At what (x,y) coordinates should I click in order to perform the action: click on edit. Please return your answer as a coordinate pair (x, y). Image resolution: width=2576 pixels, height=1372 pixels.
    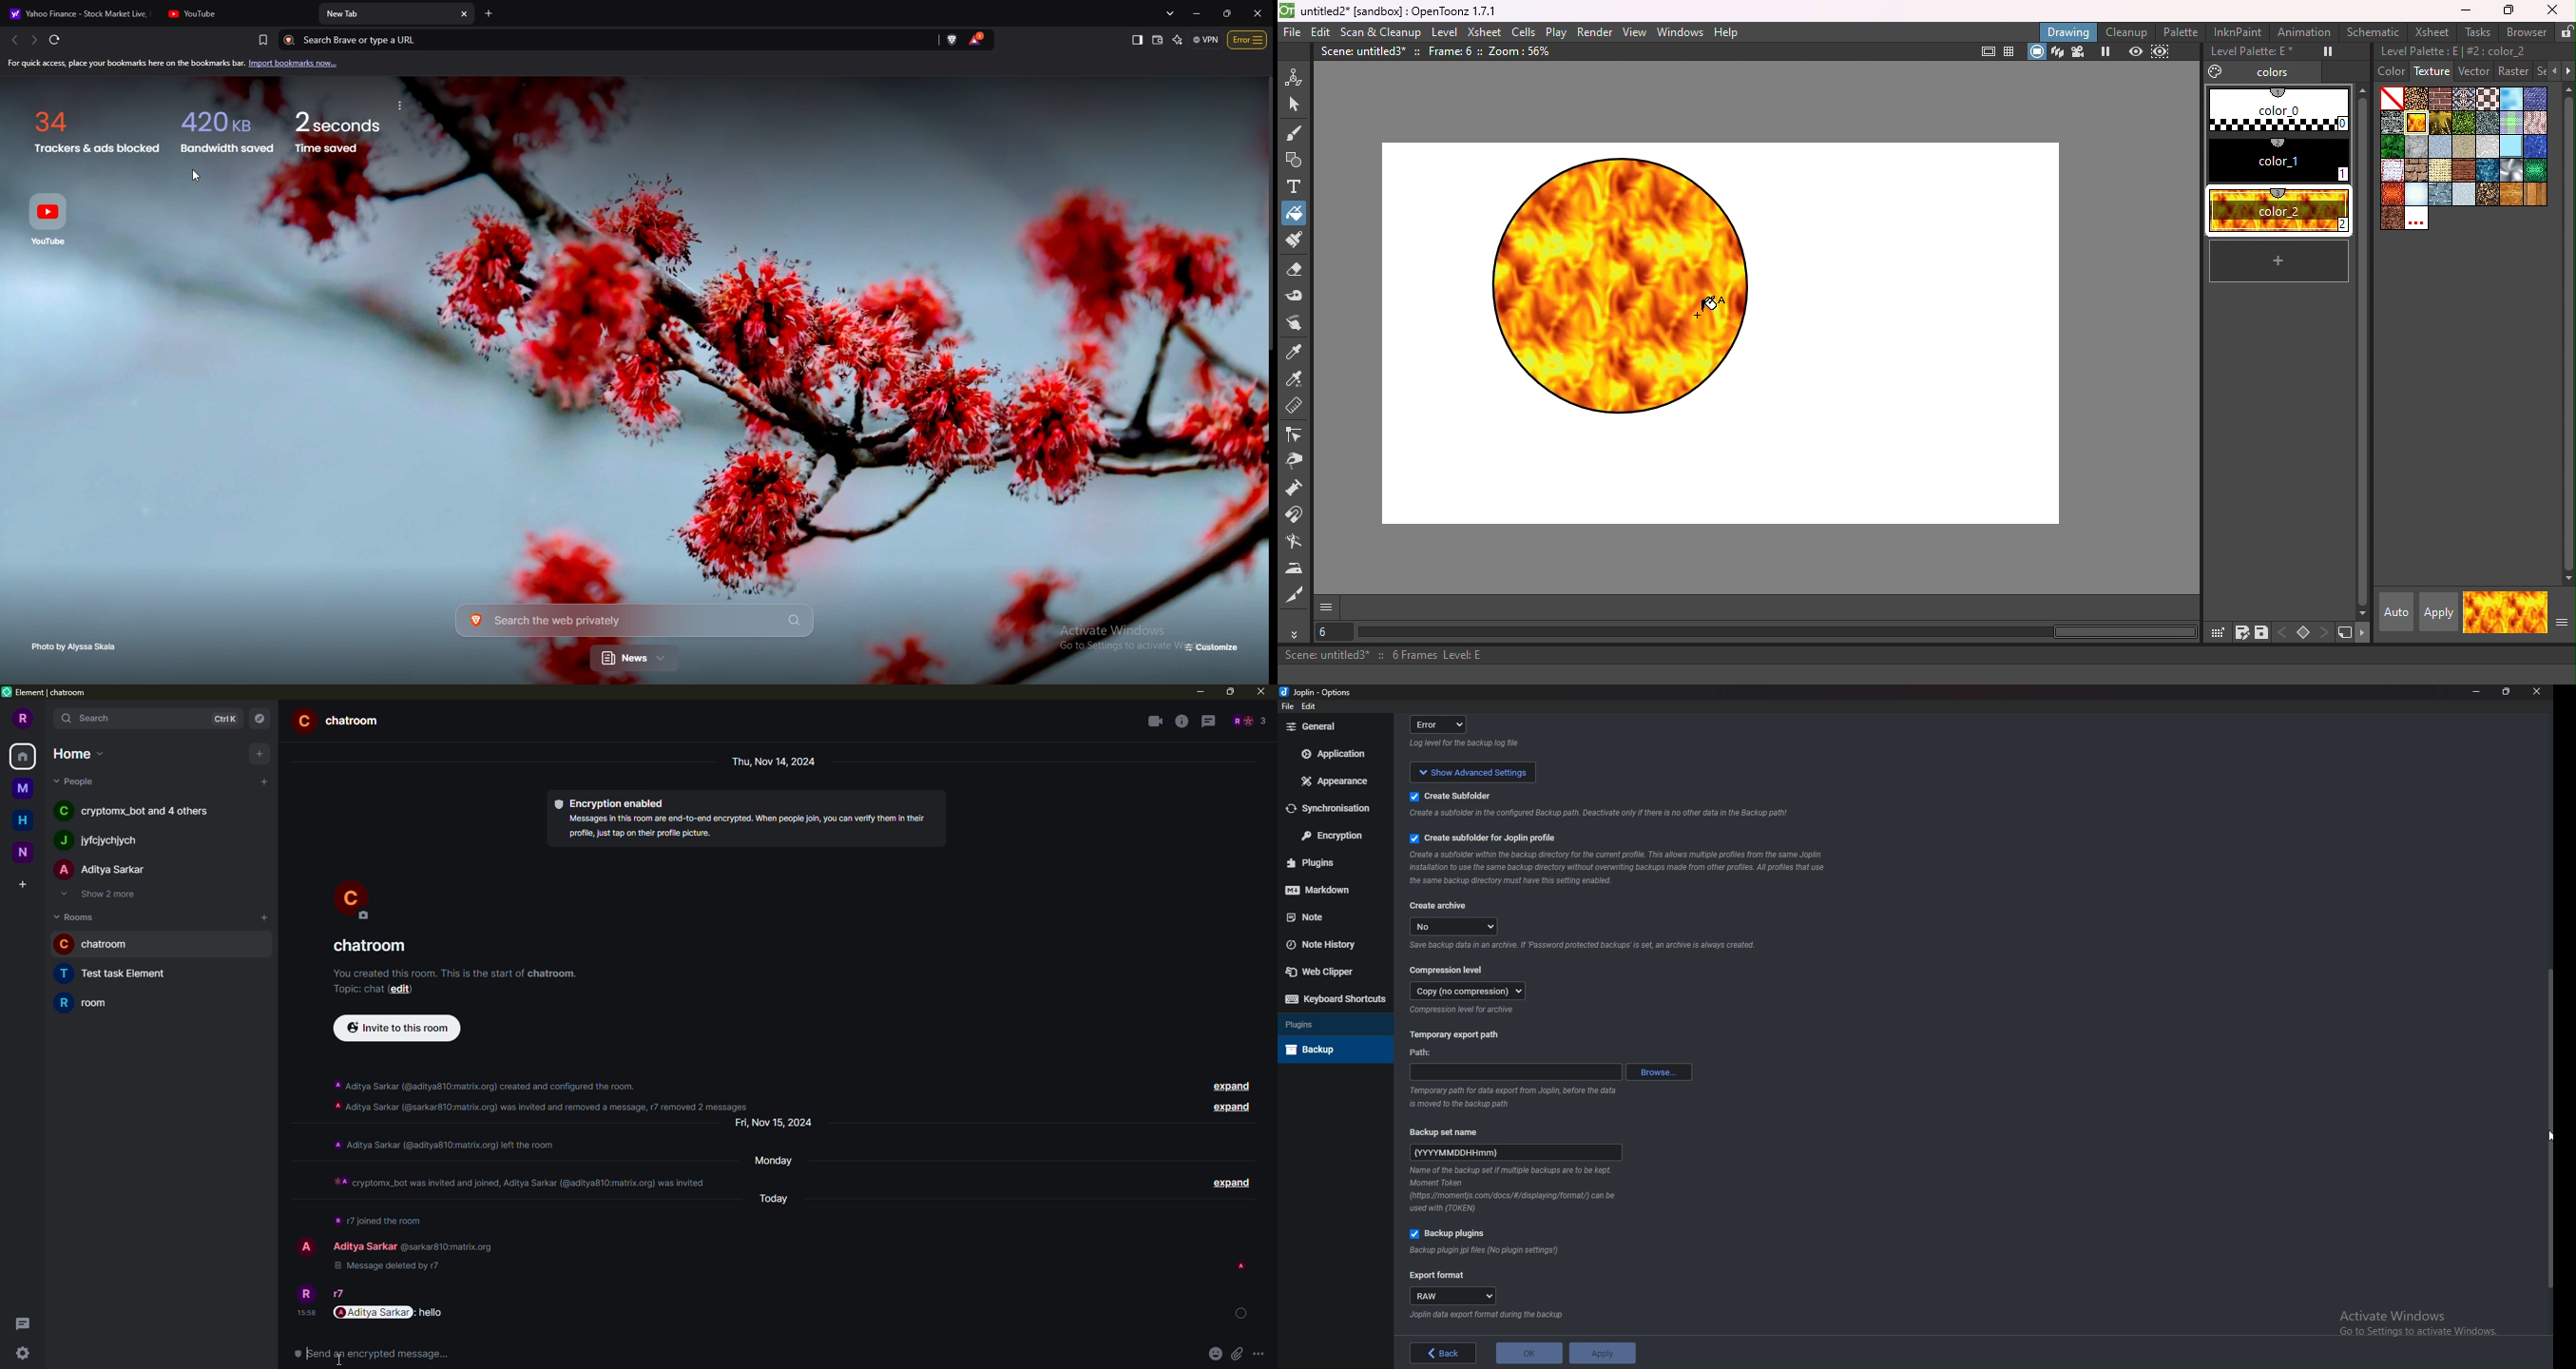
    Looking at the image, I should click on (1311, 708).